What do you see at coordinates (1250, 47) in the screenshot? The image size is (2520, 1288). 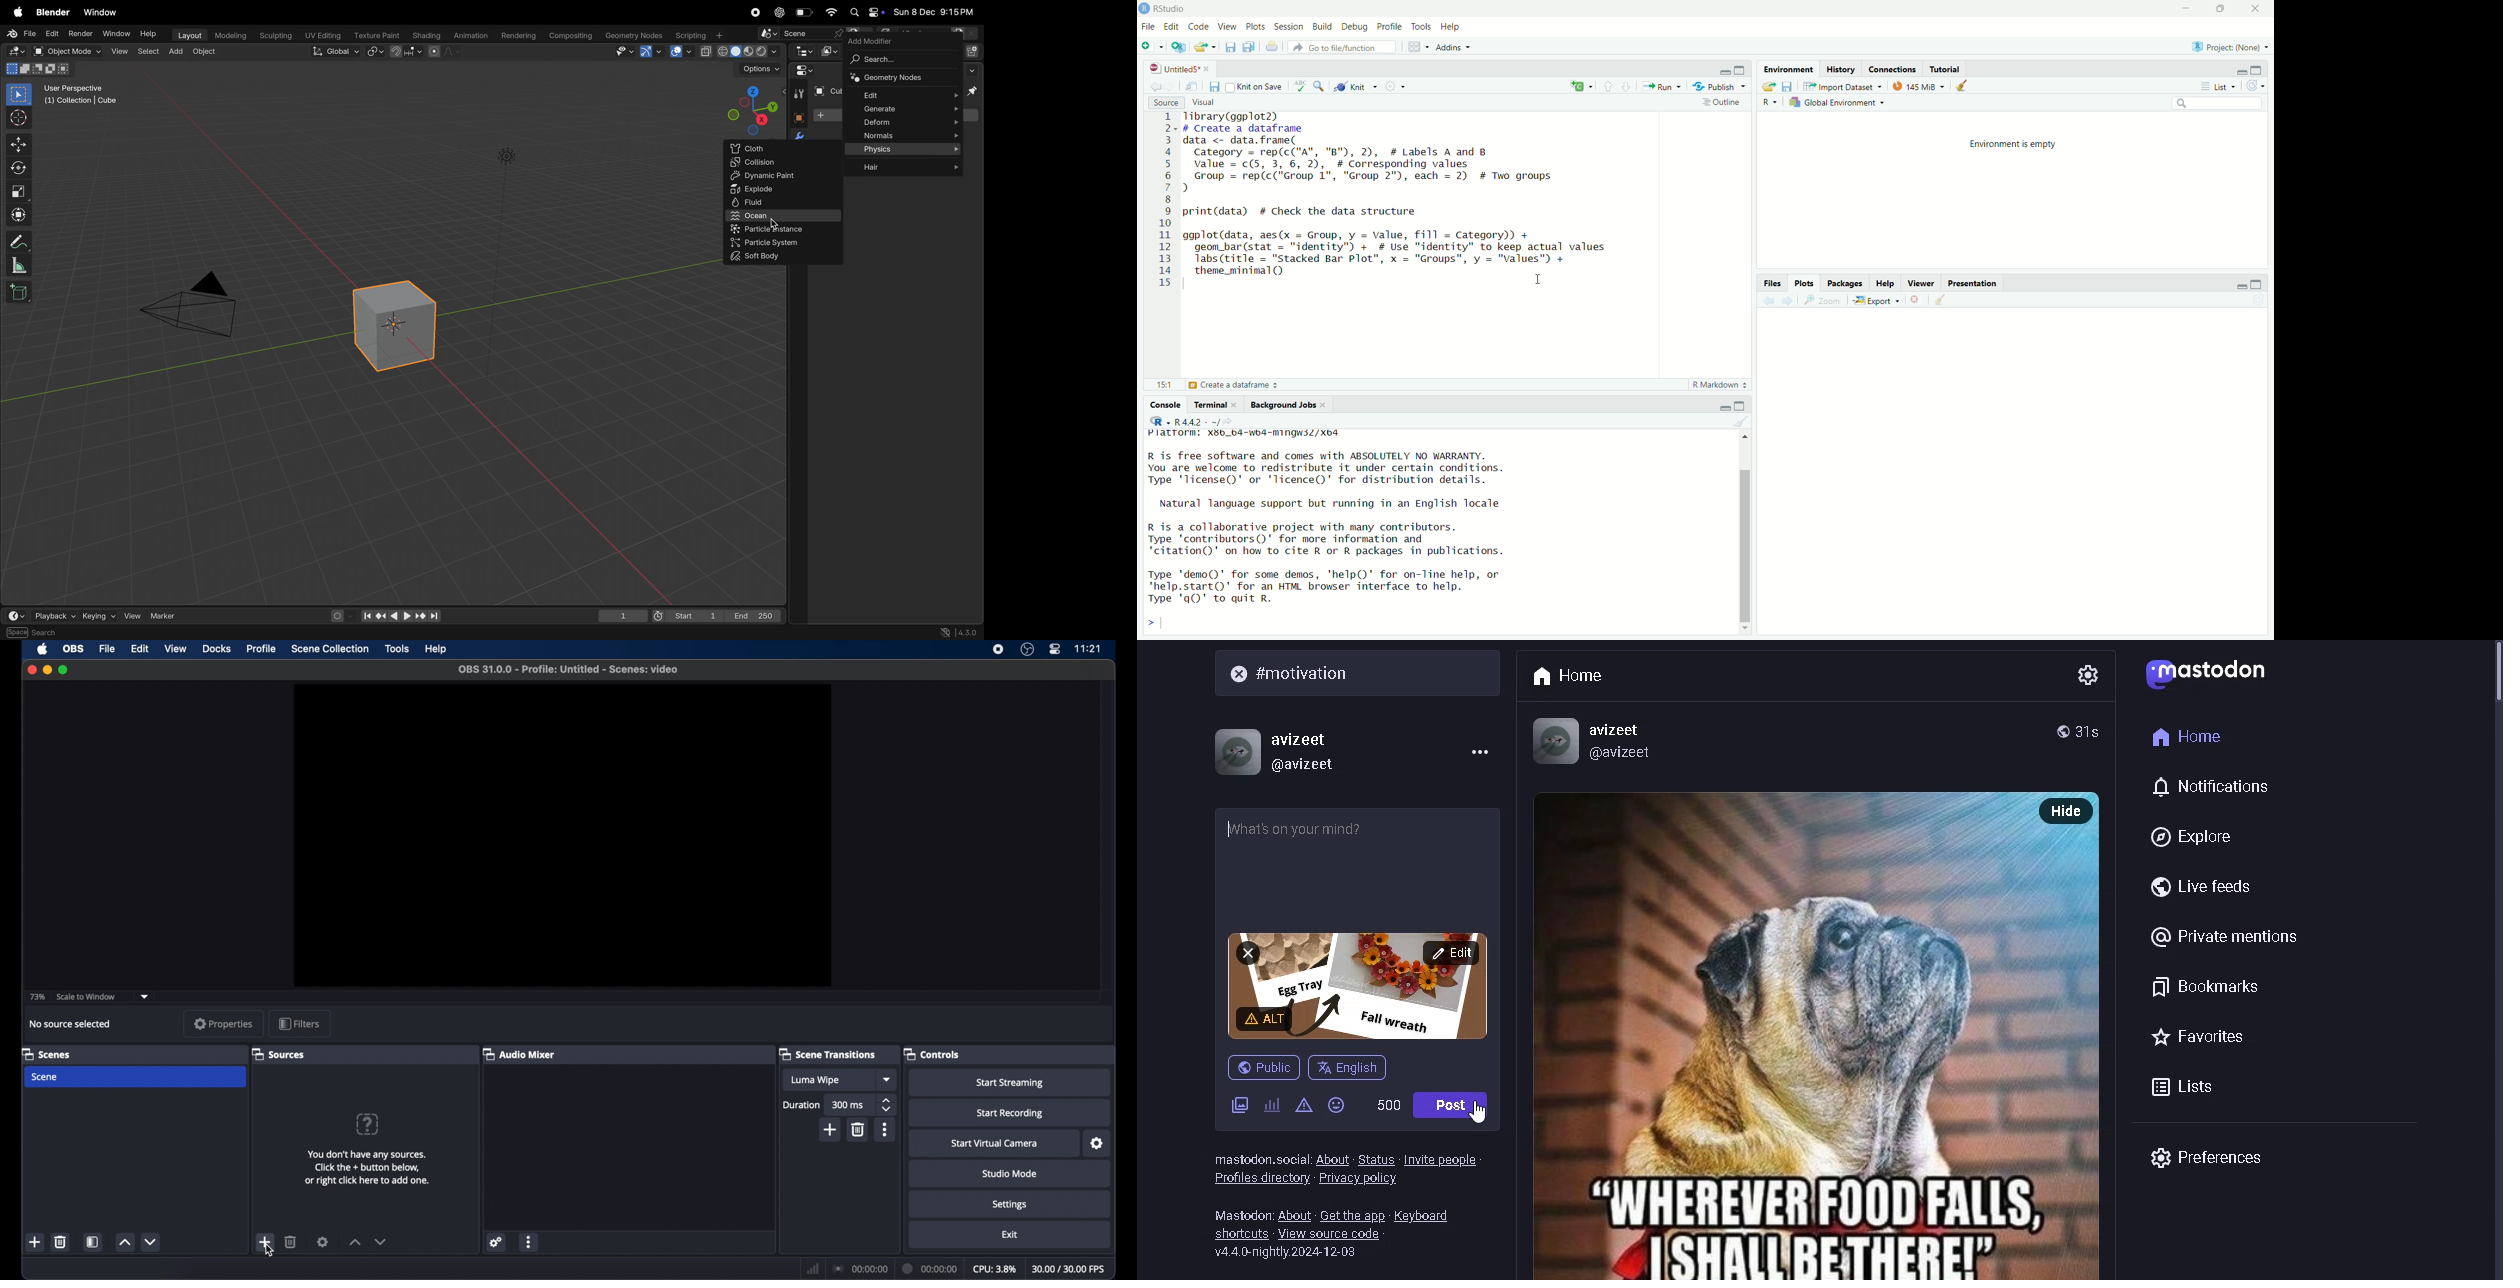 I see `Save all open documents (Ctrl + Alt + S)` at bounding box center [1250, 47].